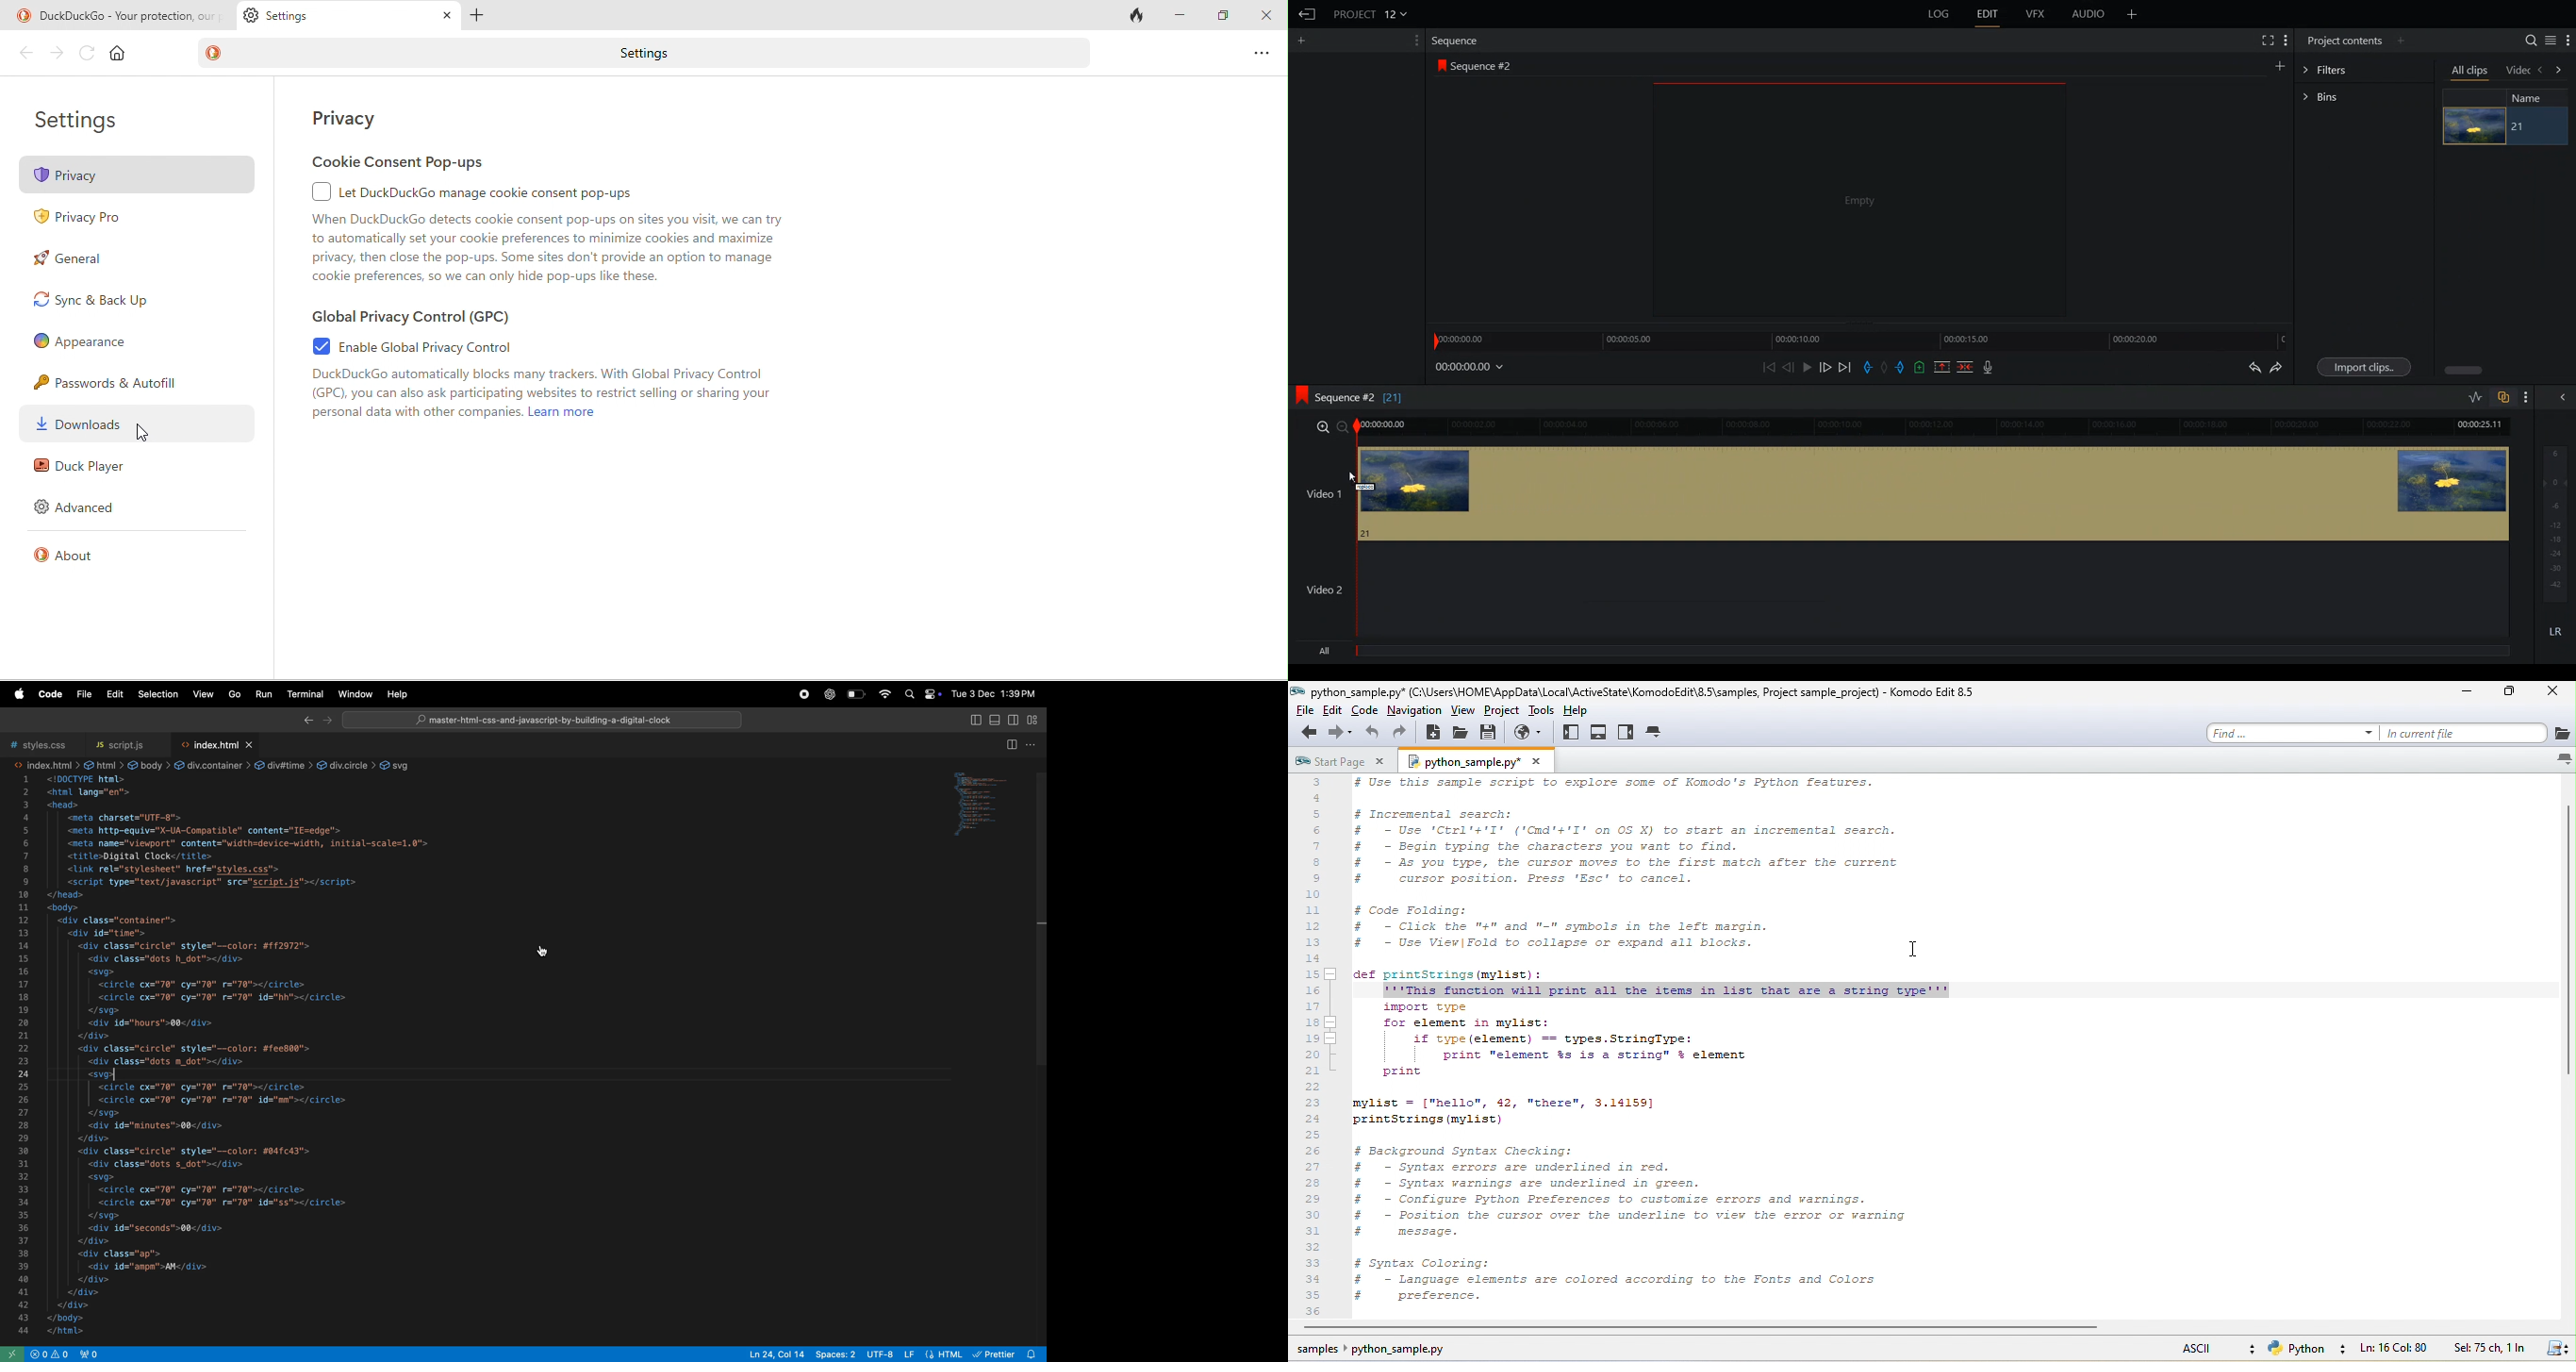  What do you see at coordinates (2473, 126) in the screenshot?
I see `Video File` at bounding box center [2473, 126].